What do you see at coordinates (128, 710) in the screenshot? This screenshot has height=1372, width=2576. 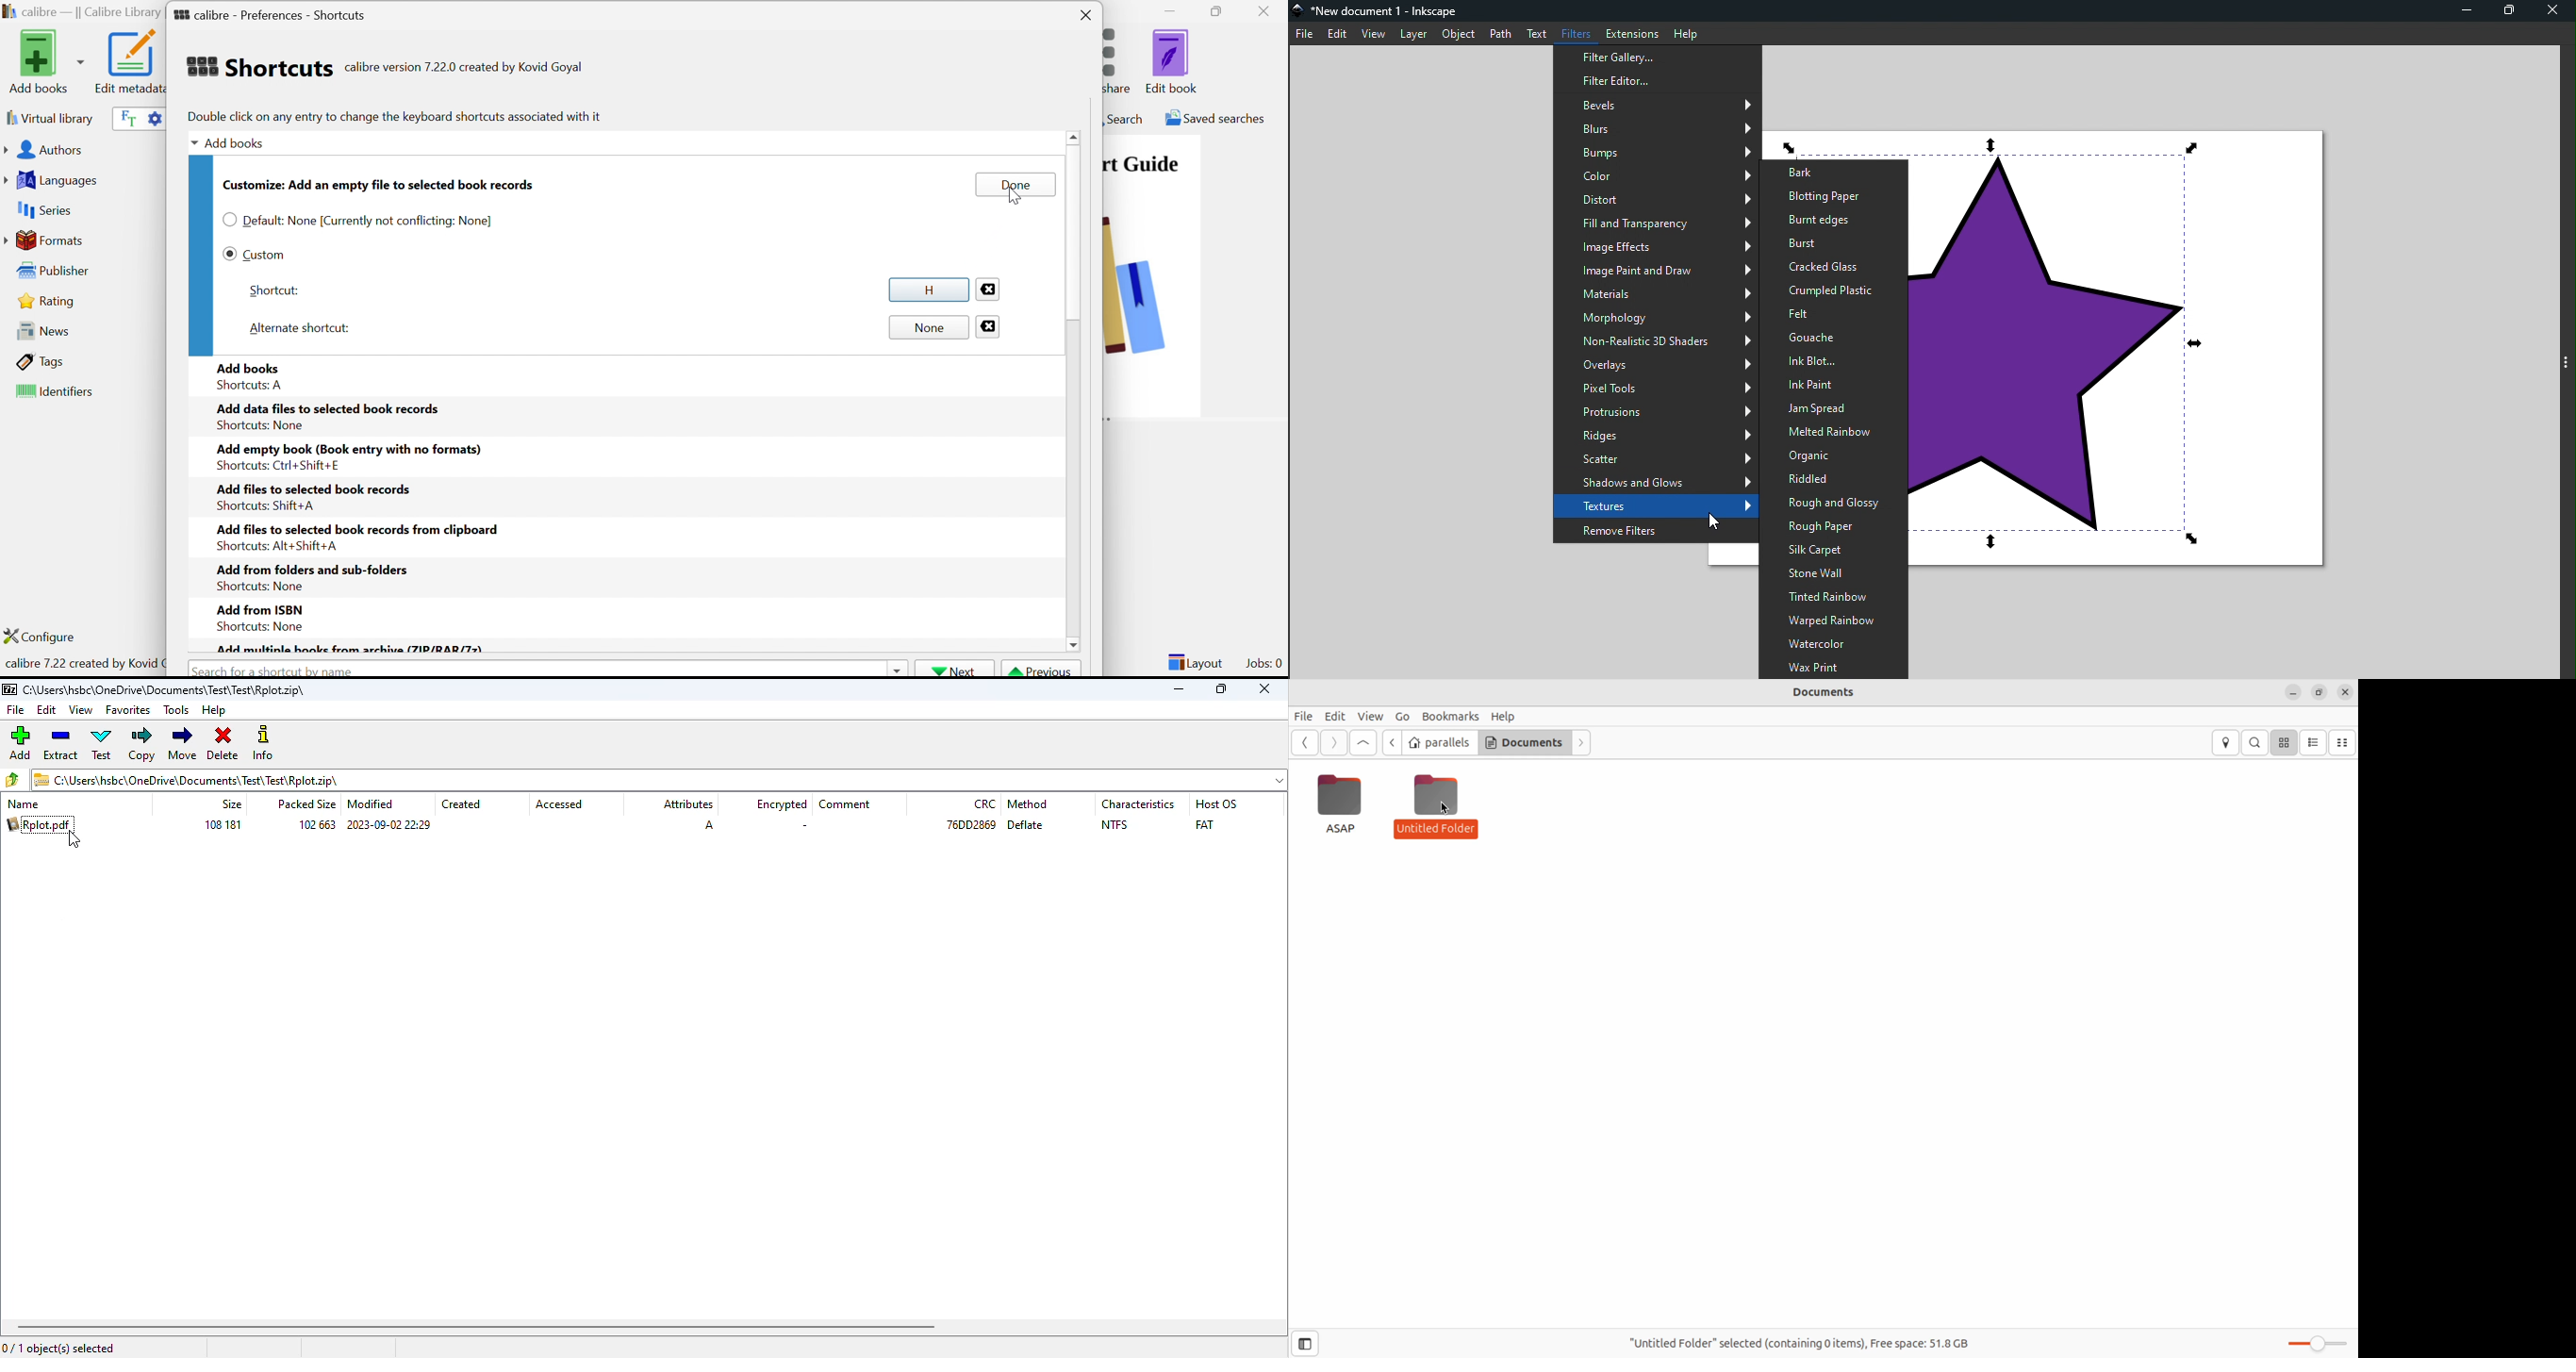 I see `favorites` at bounding box center [128, 710].